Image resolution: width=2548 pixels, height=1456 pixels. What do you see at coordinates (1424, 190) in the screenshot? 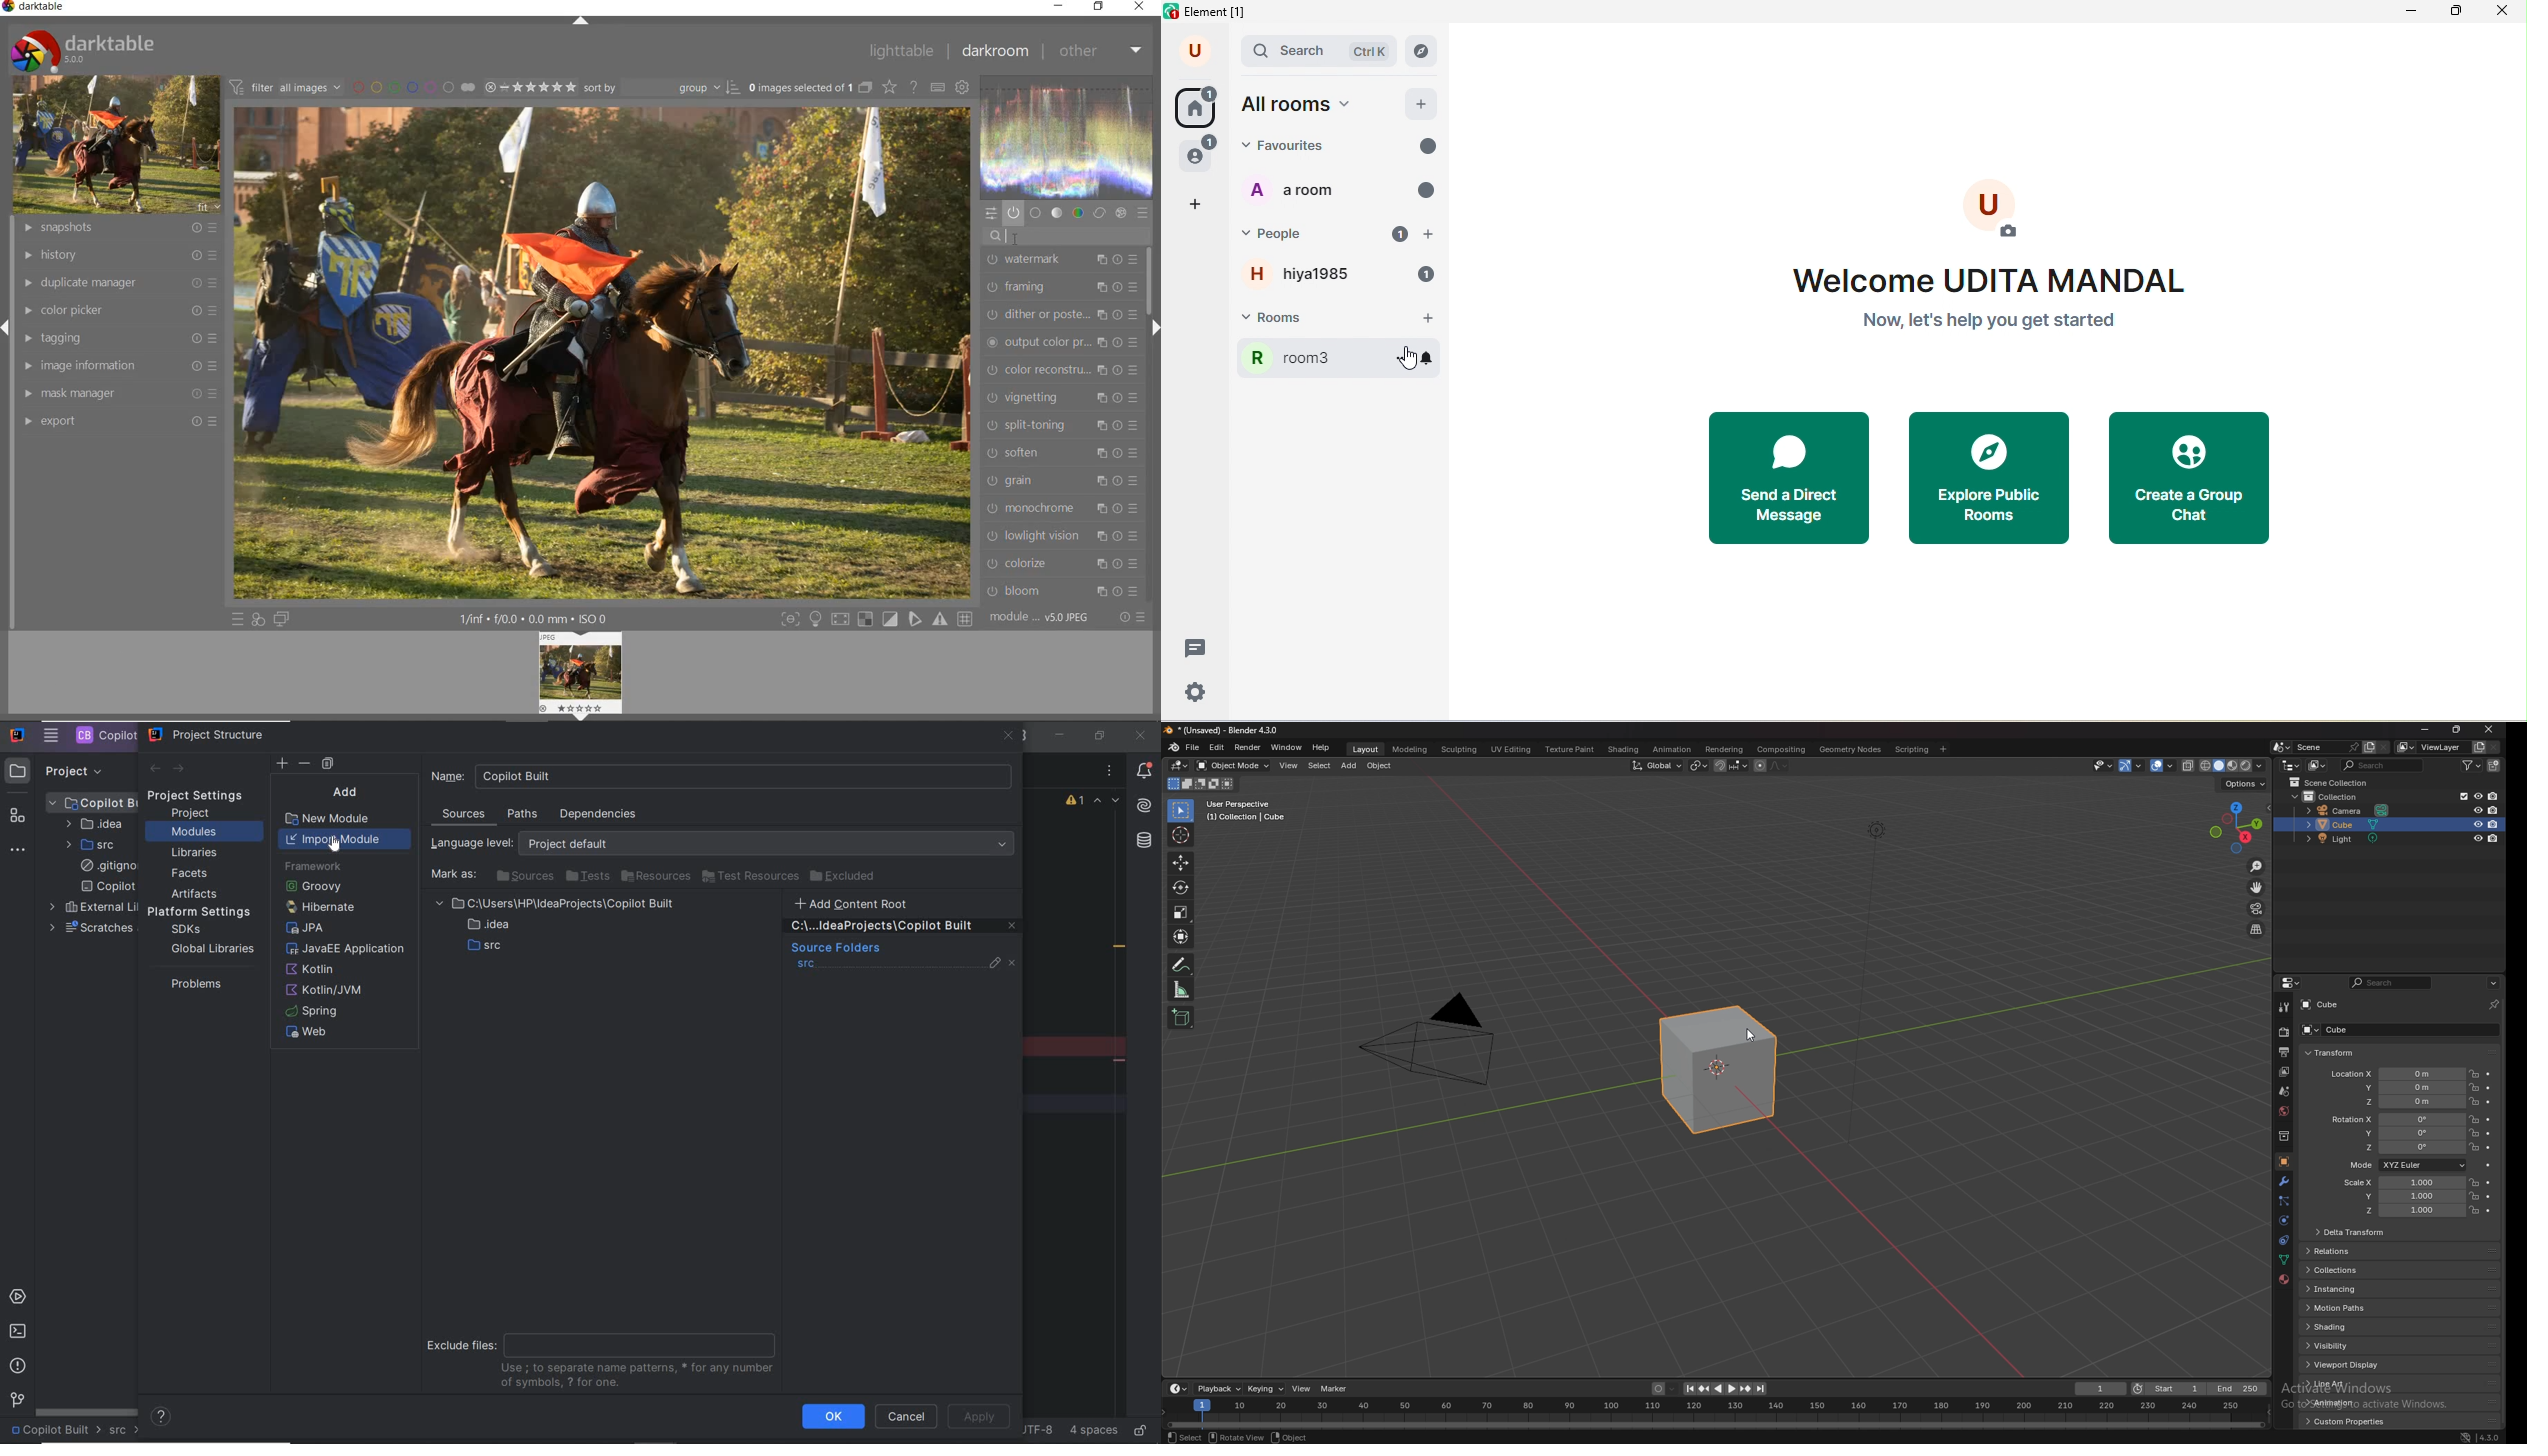
I see `unread message symbol` at bounding box center [1424, 190].